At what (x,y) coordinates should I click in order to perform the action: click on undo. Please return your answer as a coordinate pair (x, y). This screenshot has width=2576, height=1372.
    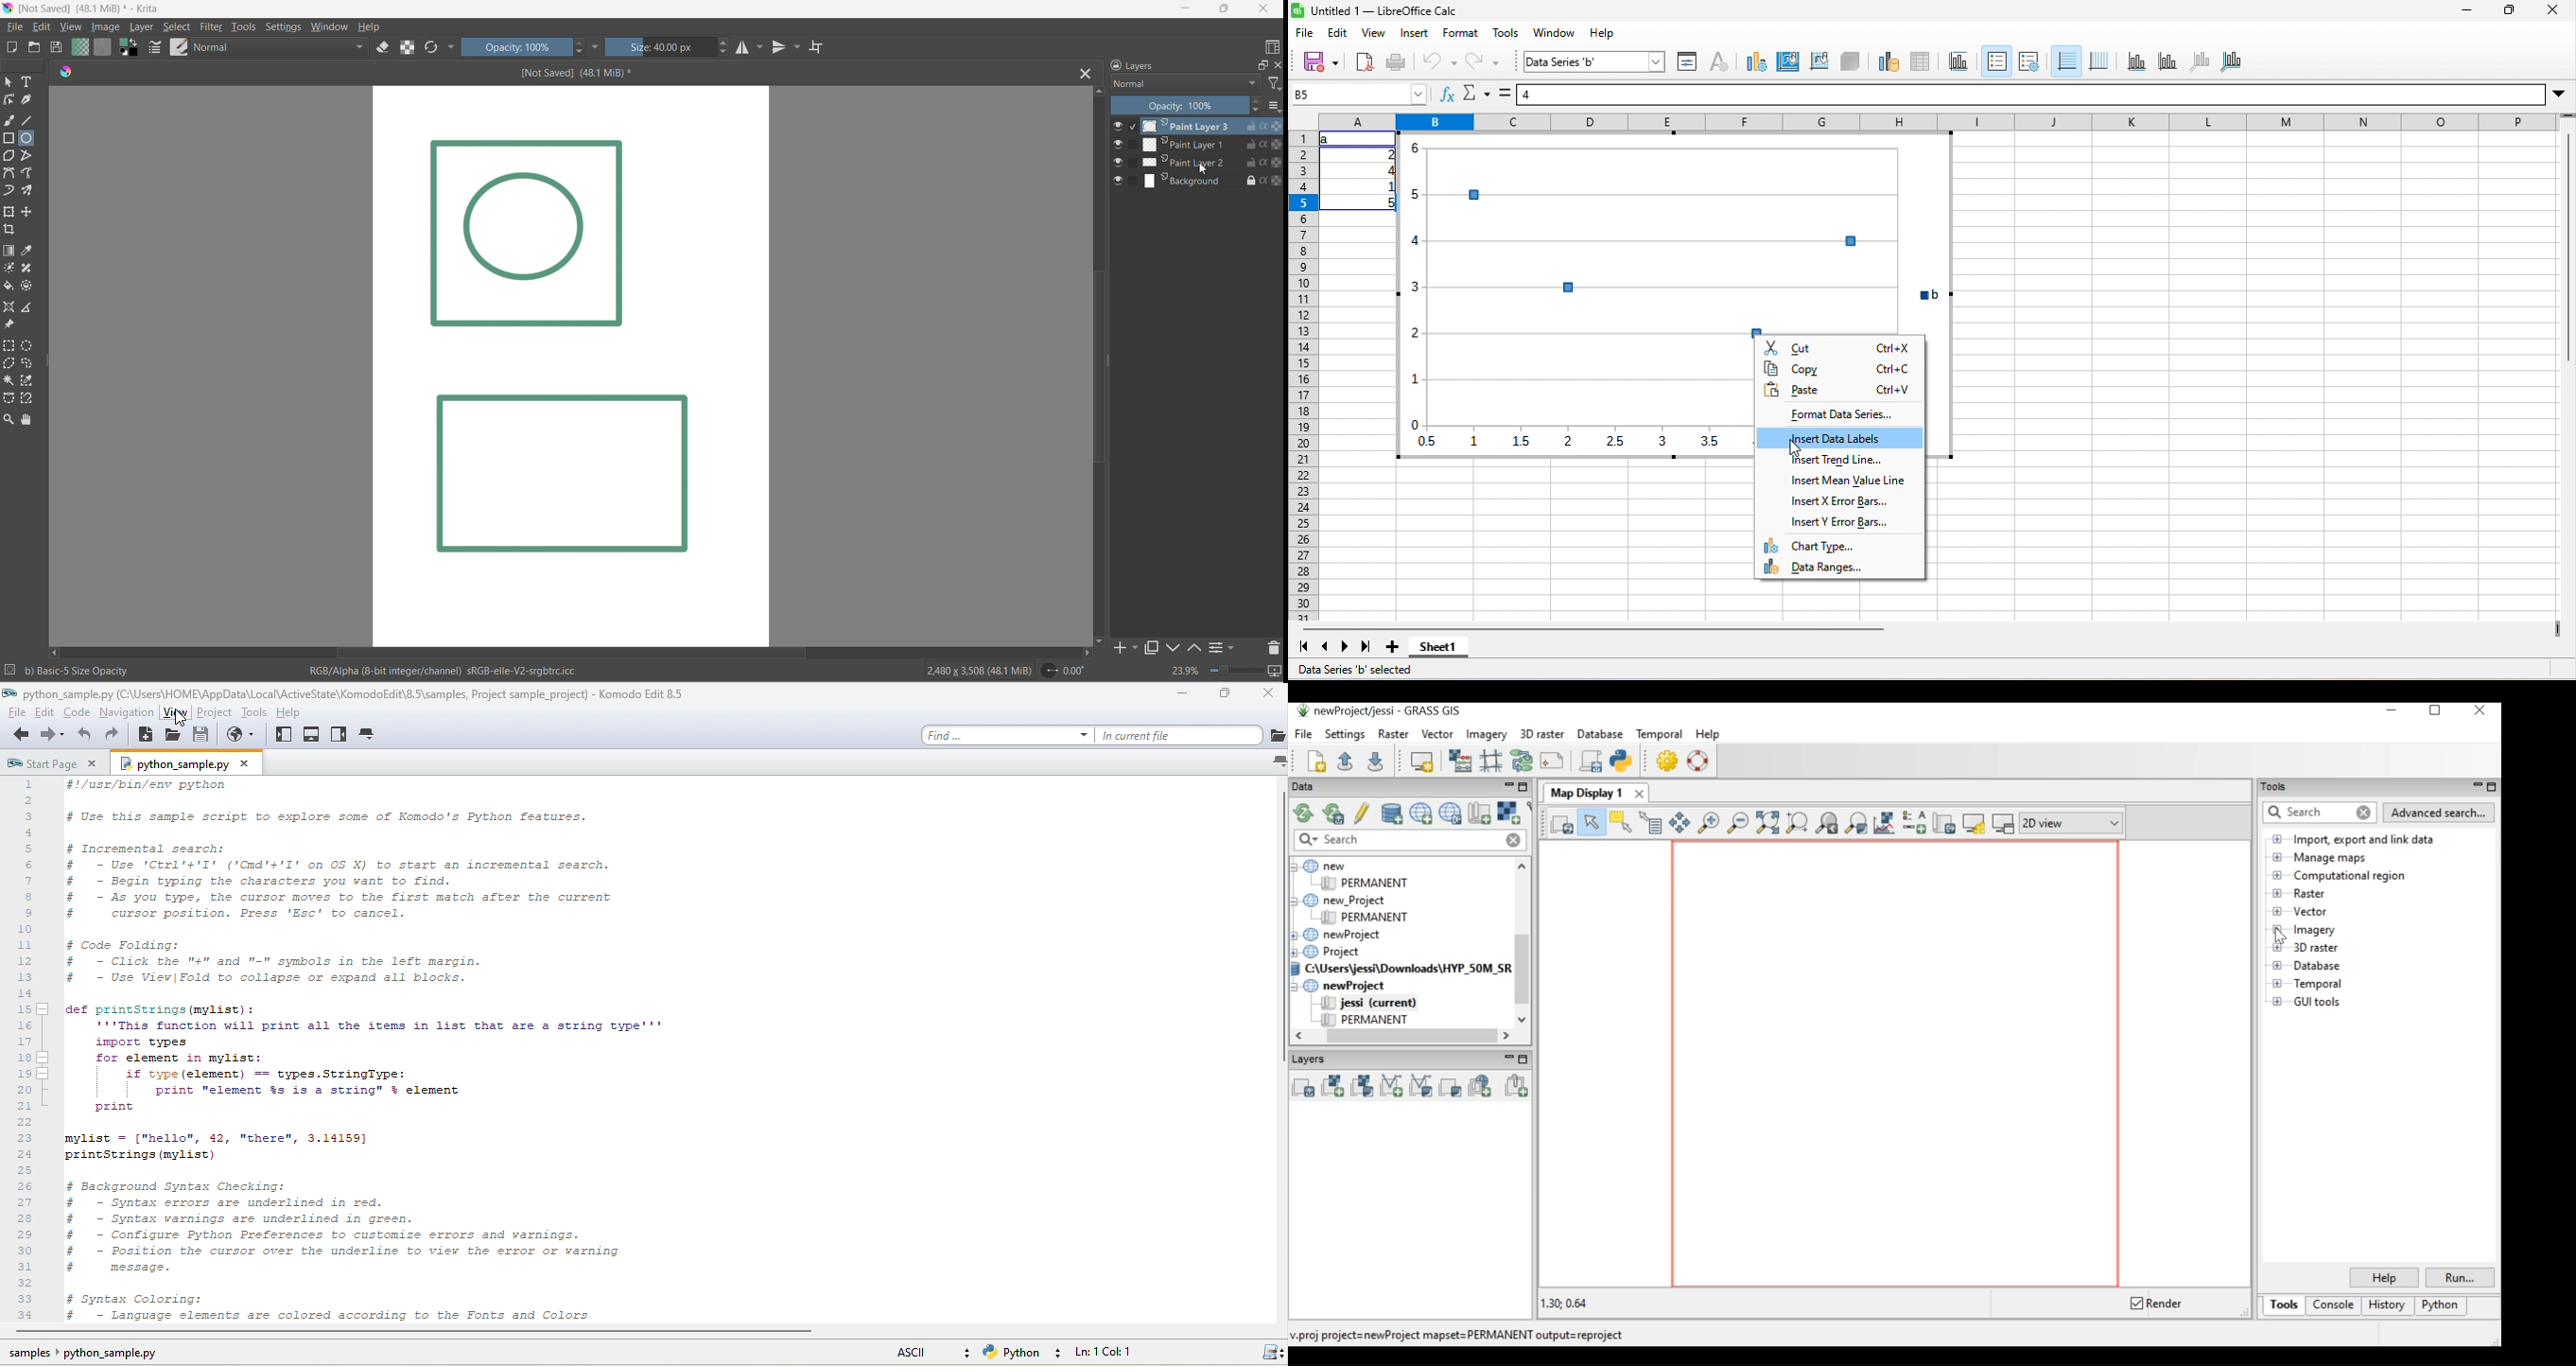
    Looking at the image, I should click on (1438, 62).